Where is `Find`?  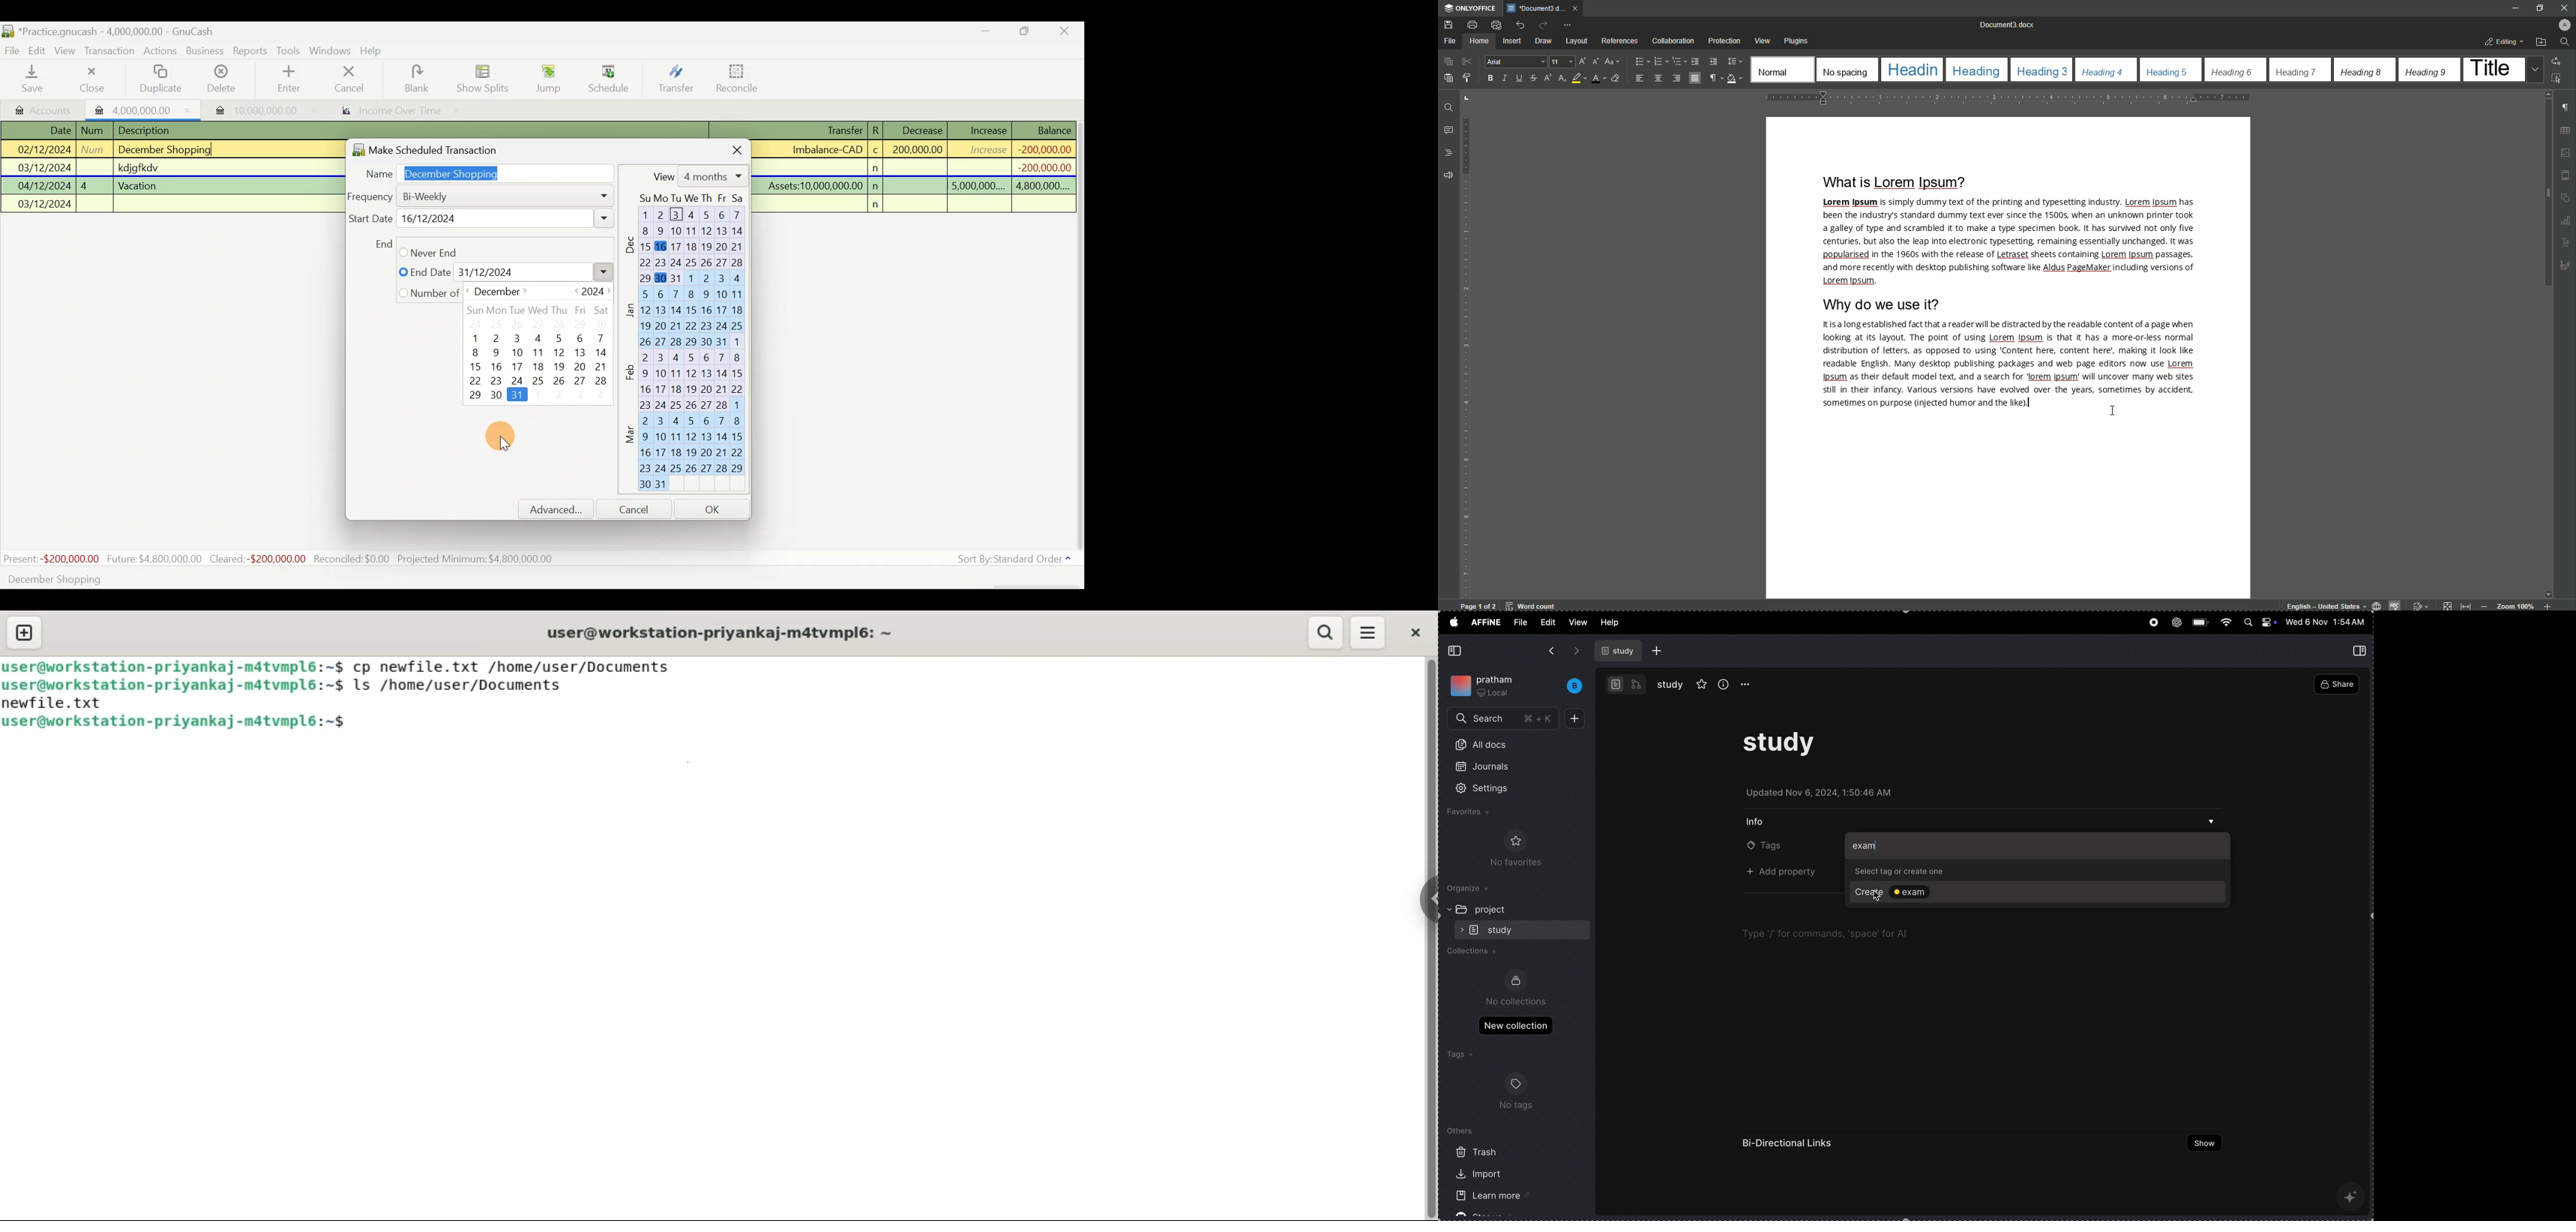
Find is located at coordinates (2564, 42).